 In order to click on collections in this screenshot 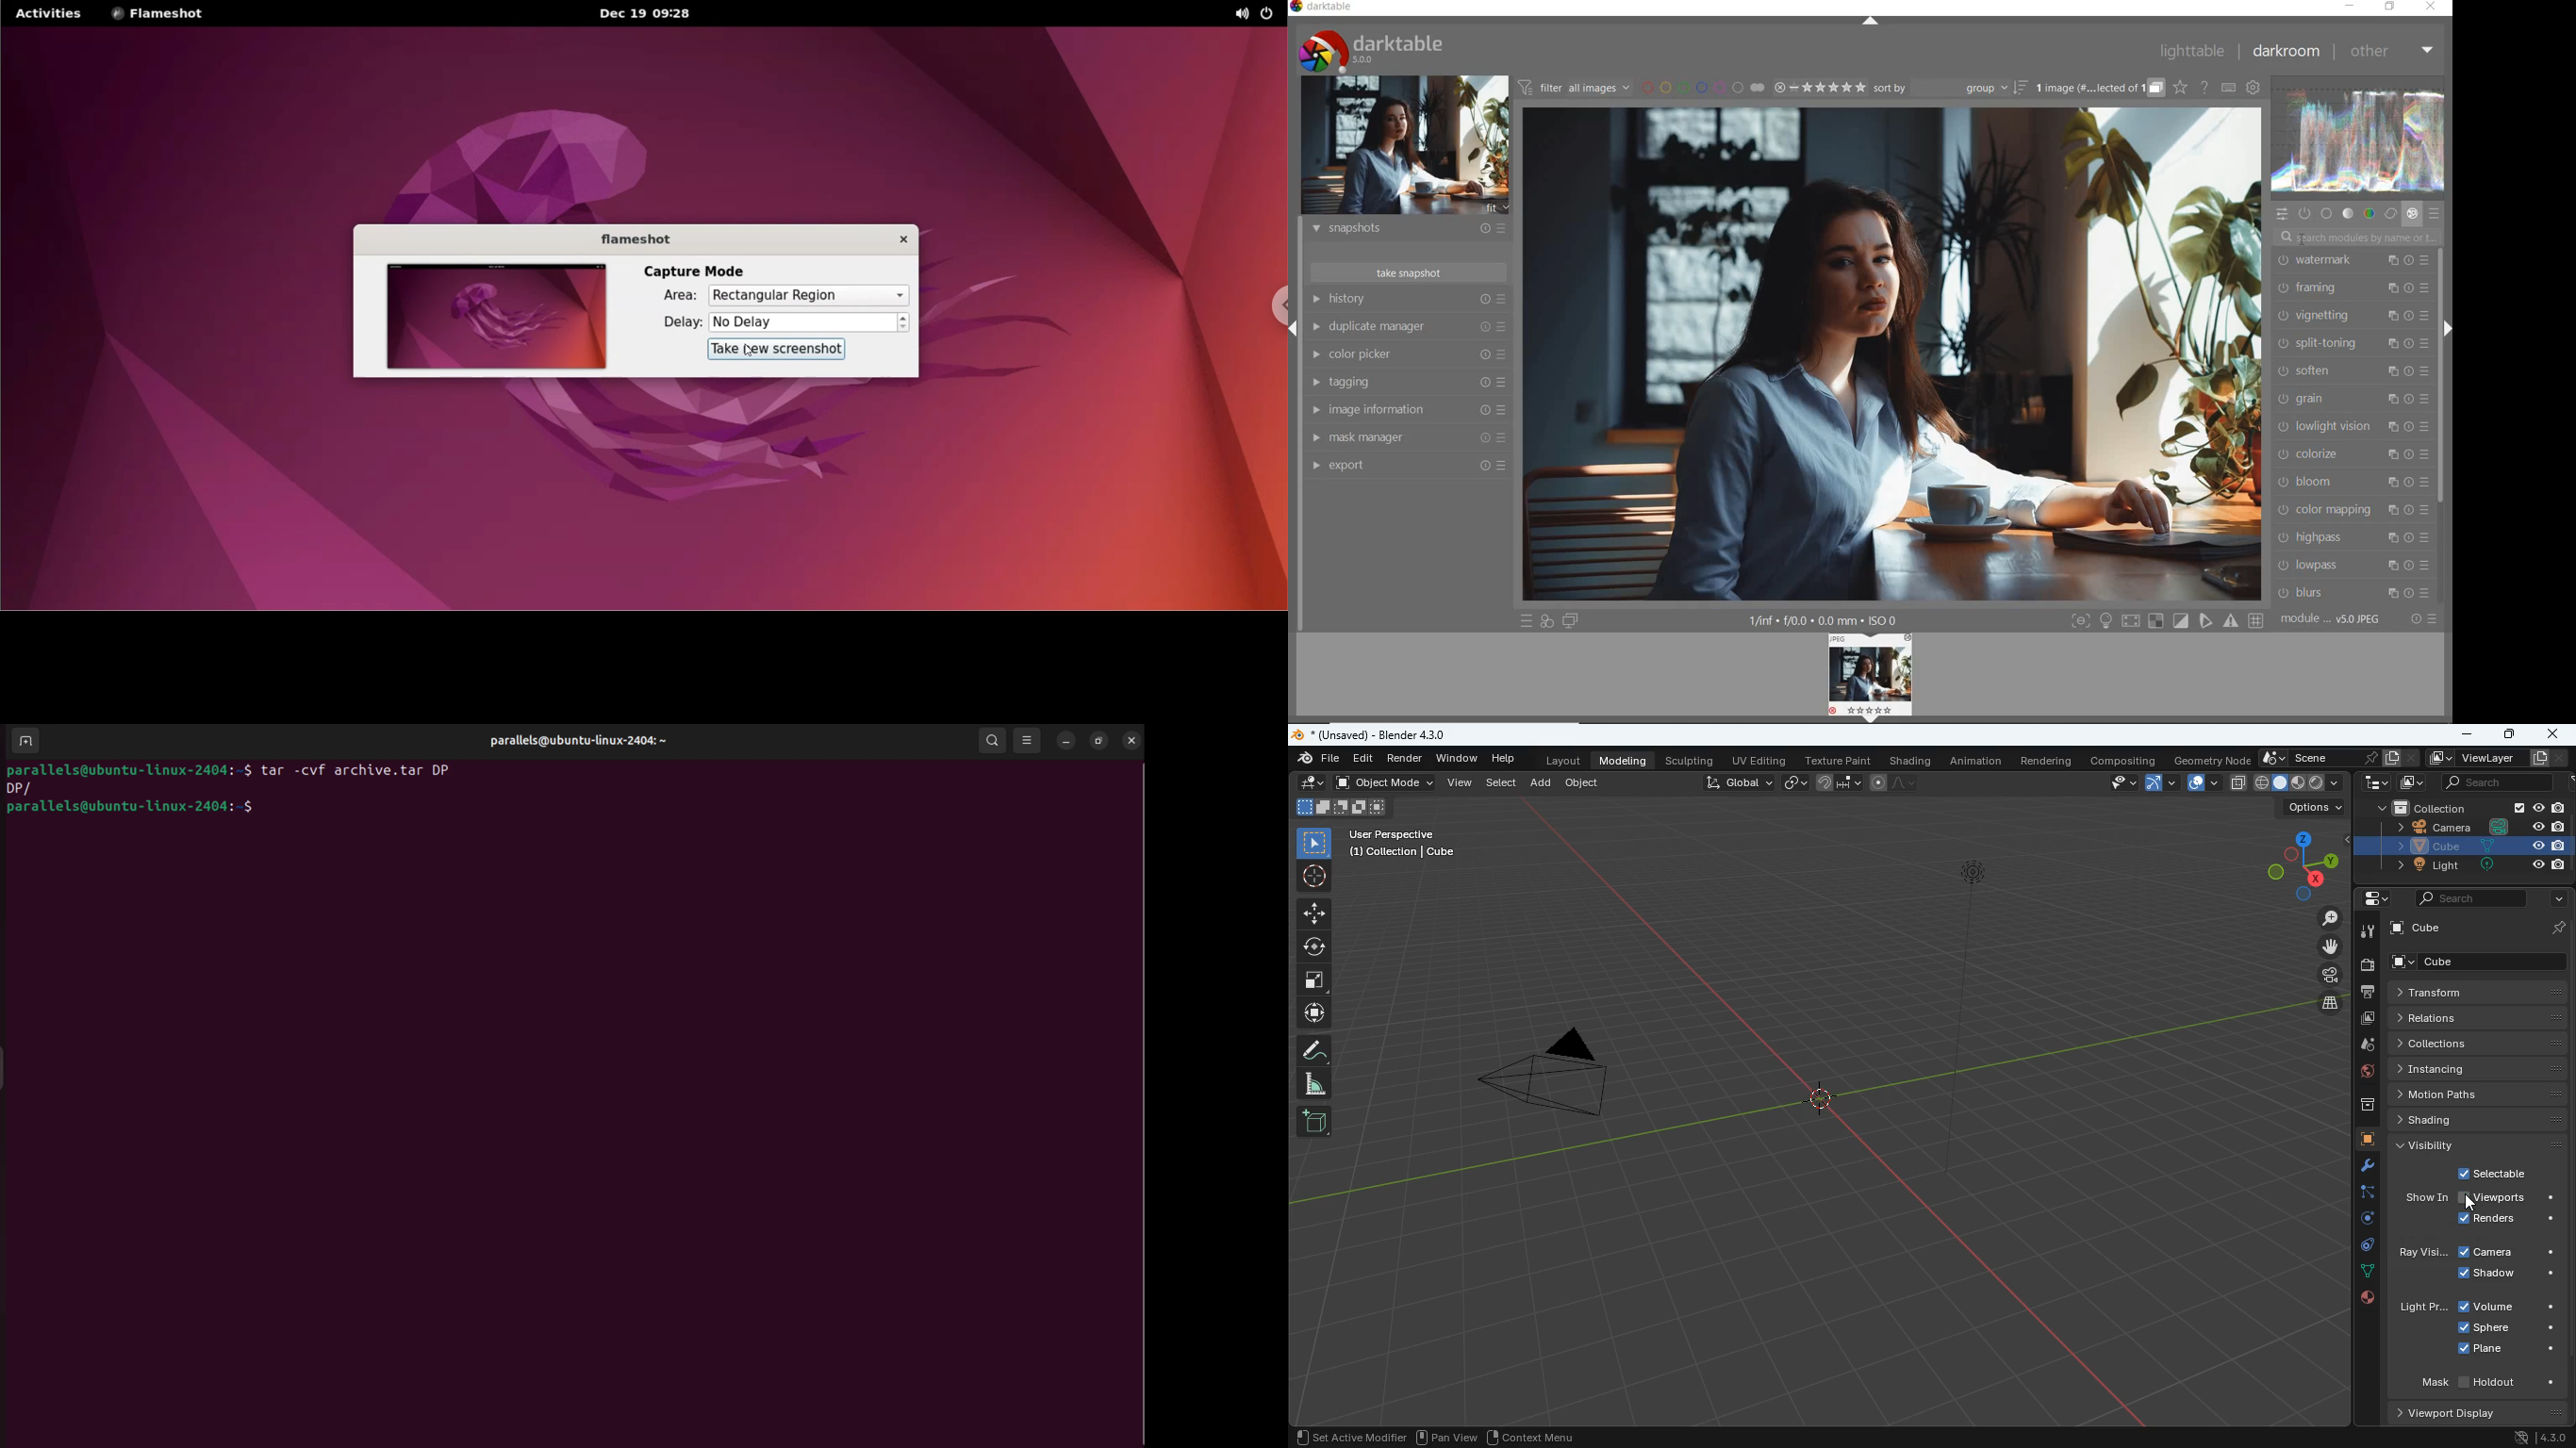, I will do `click(2477, 1044)`.